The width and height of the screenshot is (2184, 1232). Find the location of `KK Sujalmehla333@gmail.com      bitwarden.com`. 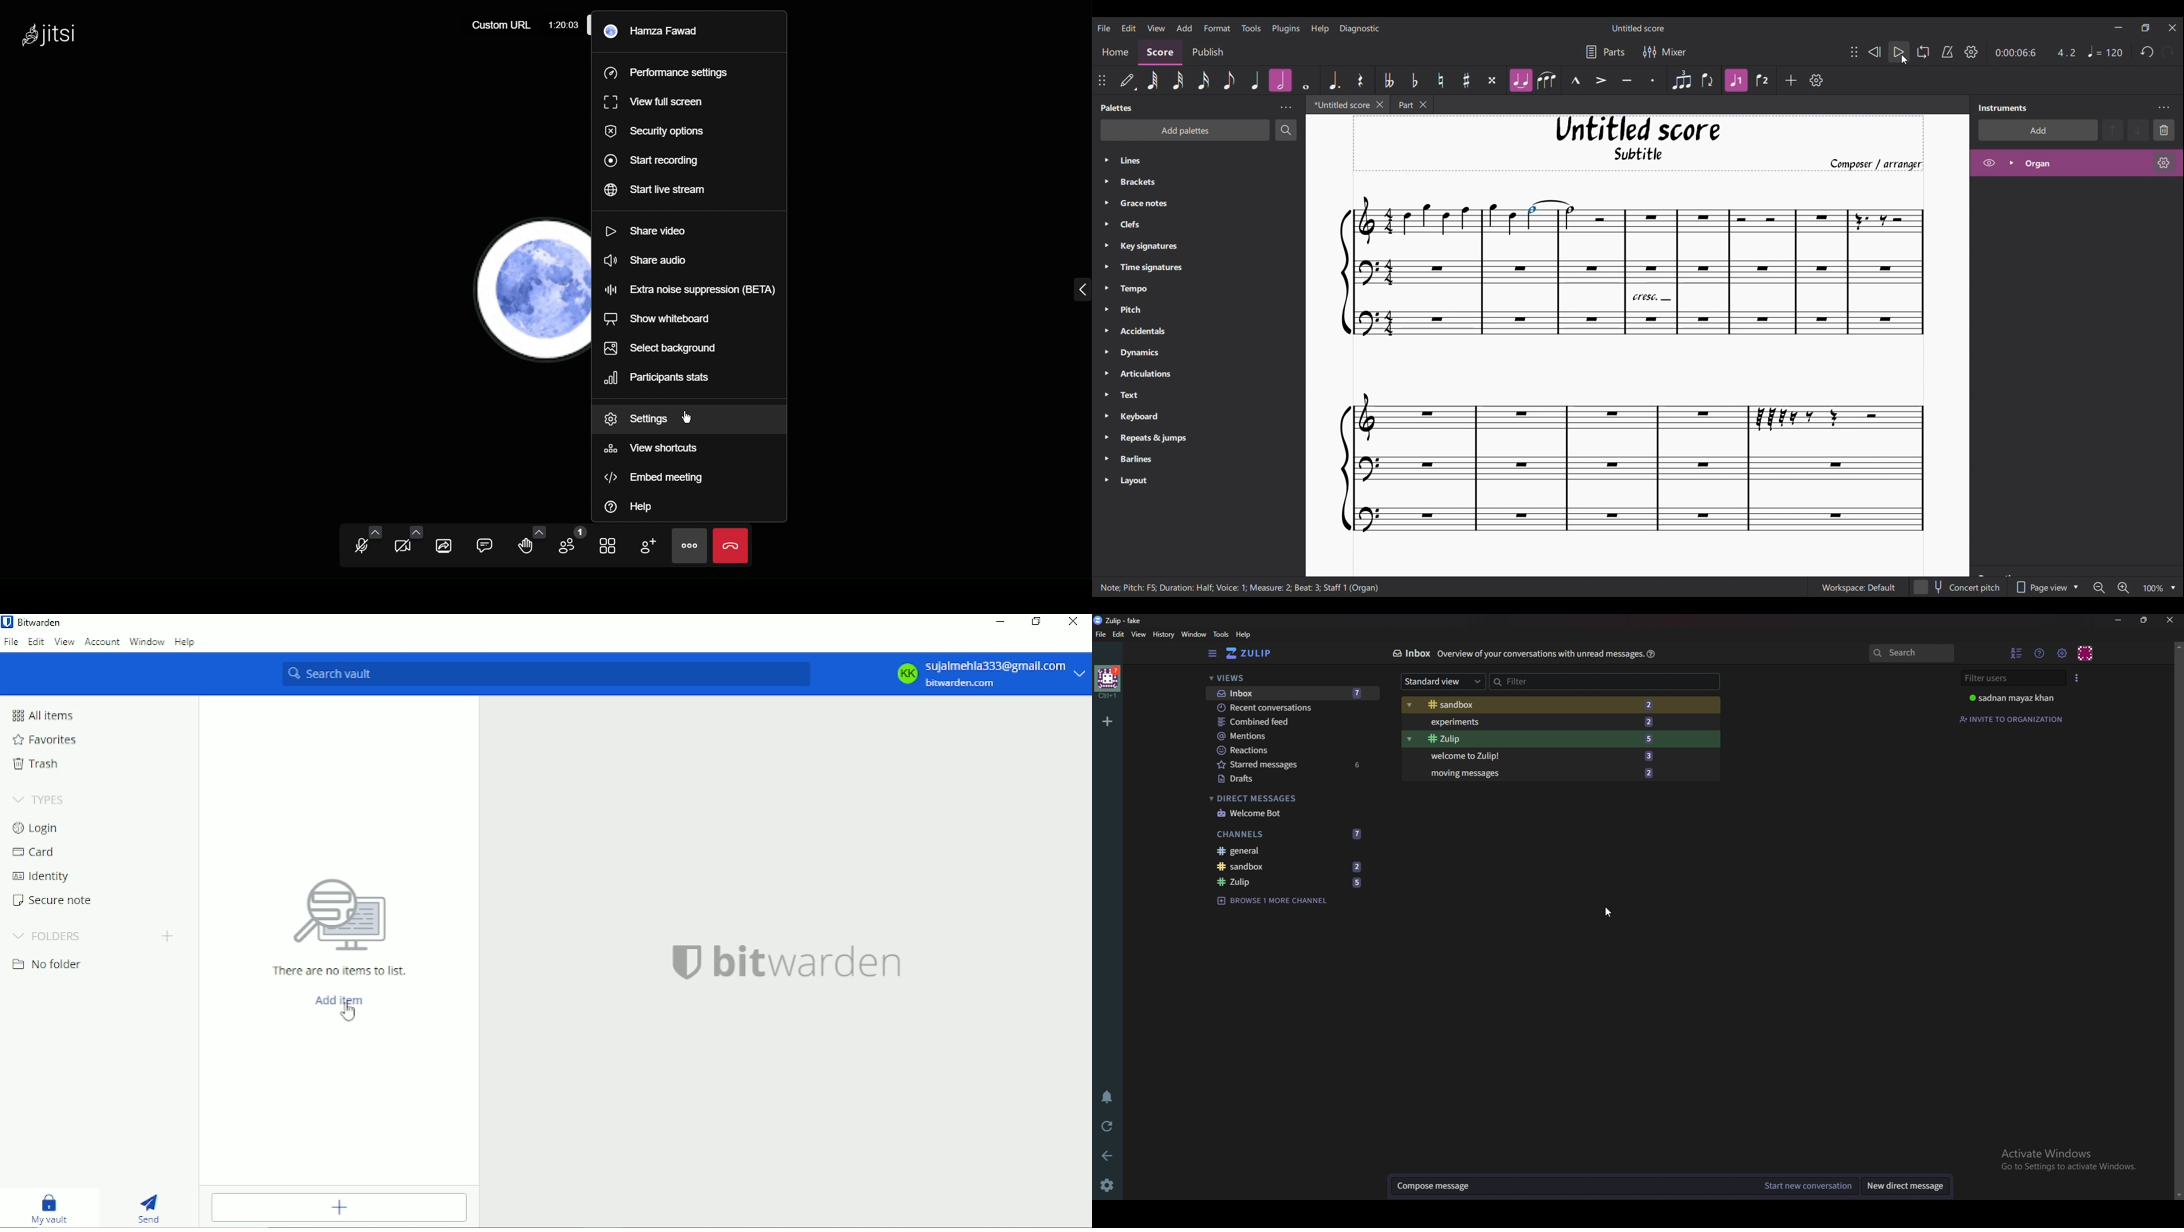

KK Sujalmehla333@gmail.com      bitwarden.com is located at coordinates (985, 674).